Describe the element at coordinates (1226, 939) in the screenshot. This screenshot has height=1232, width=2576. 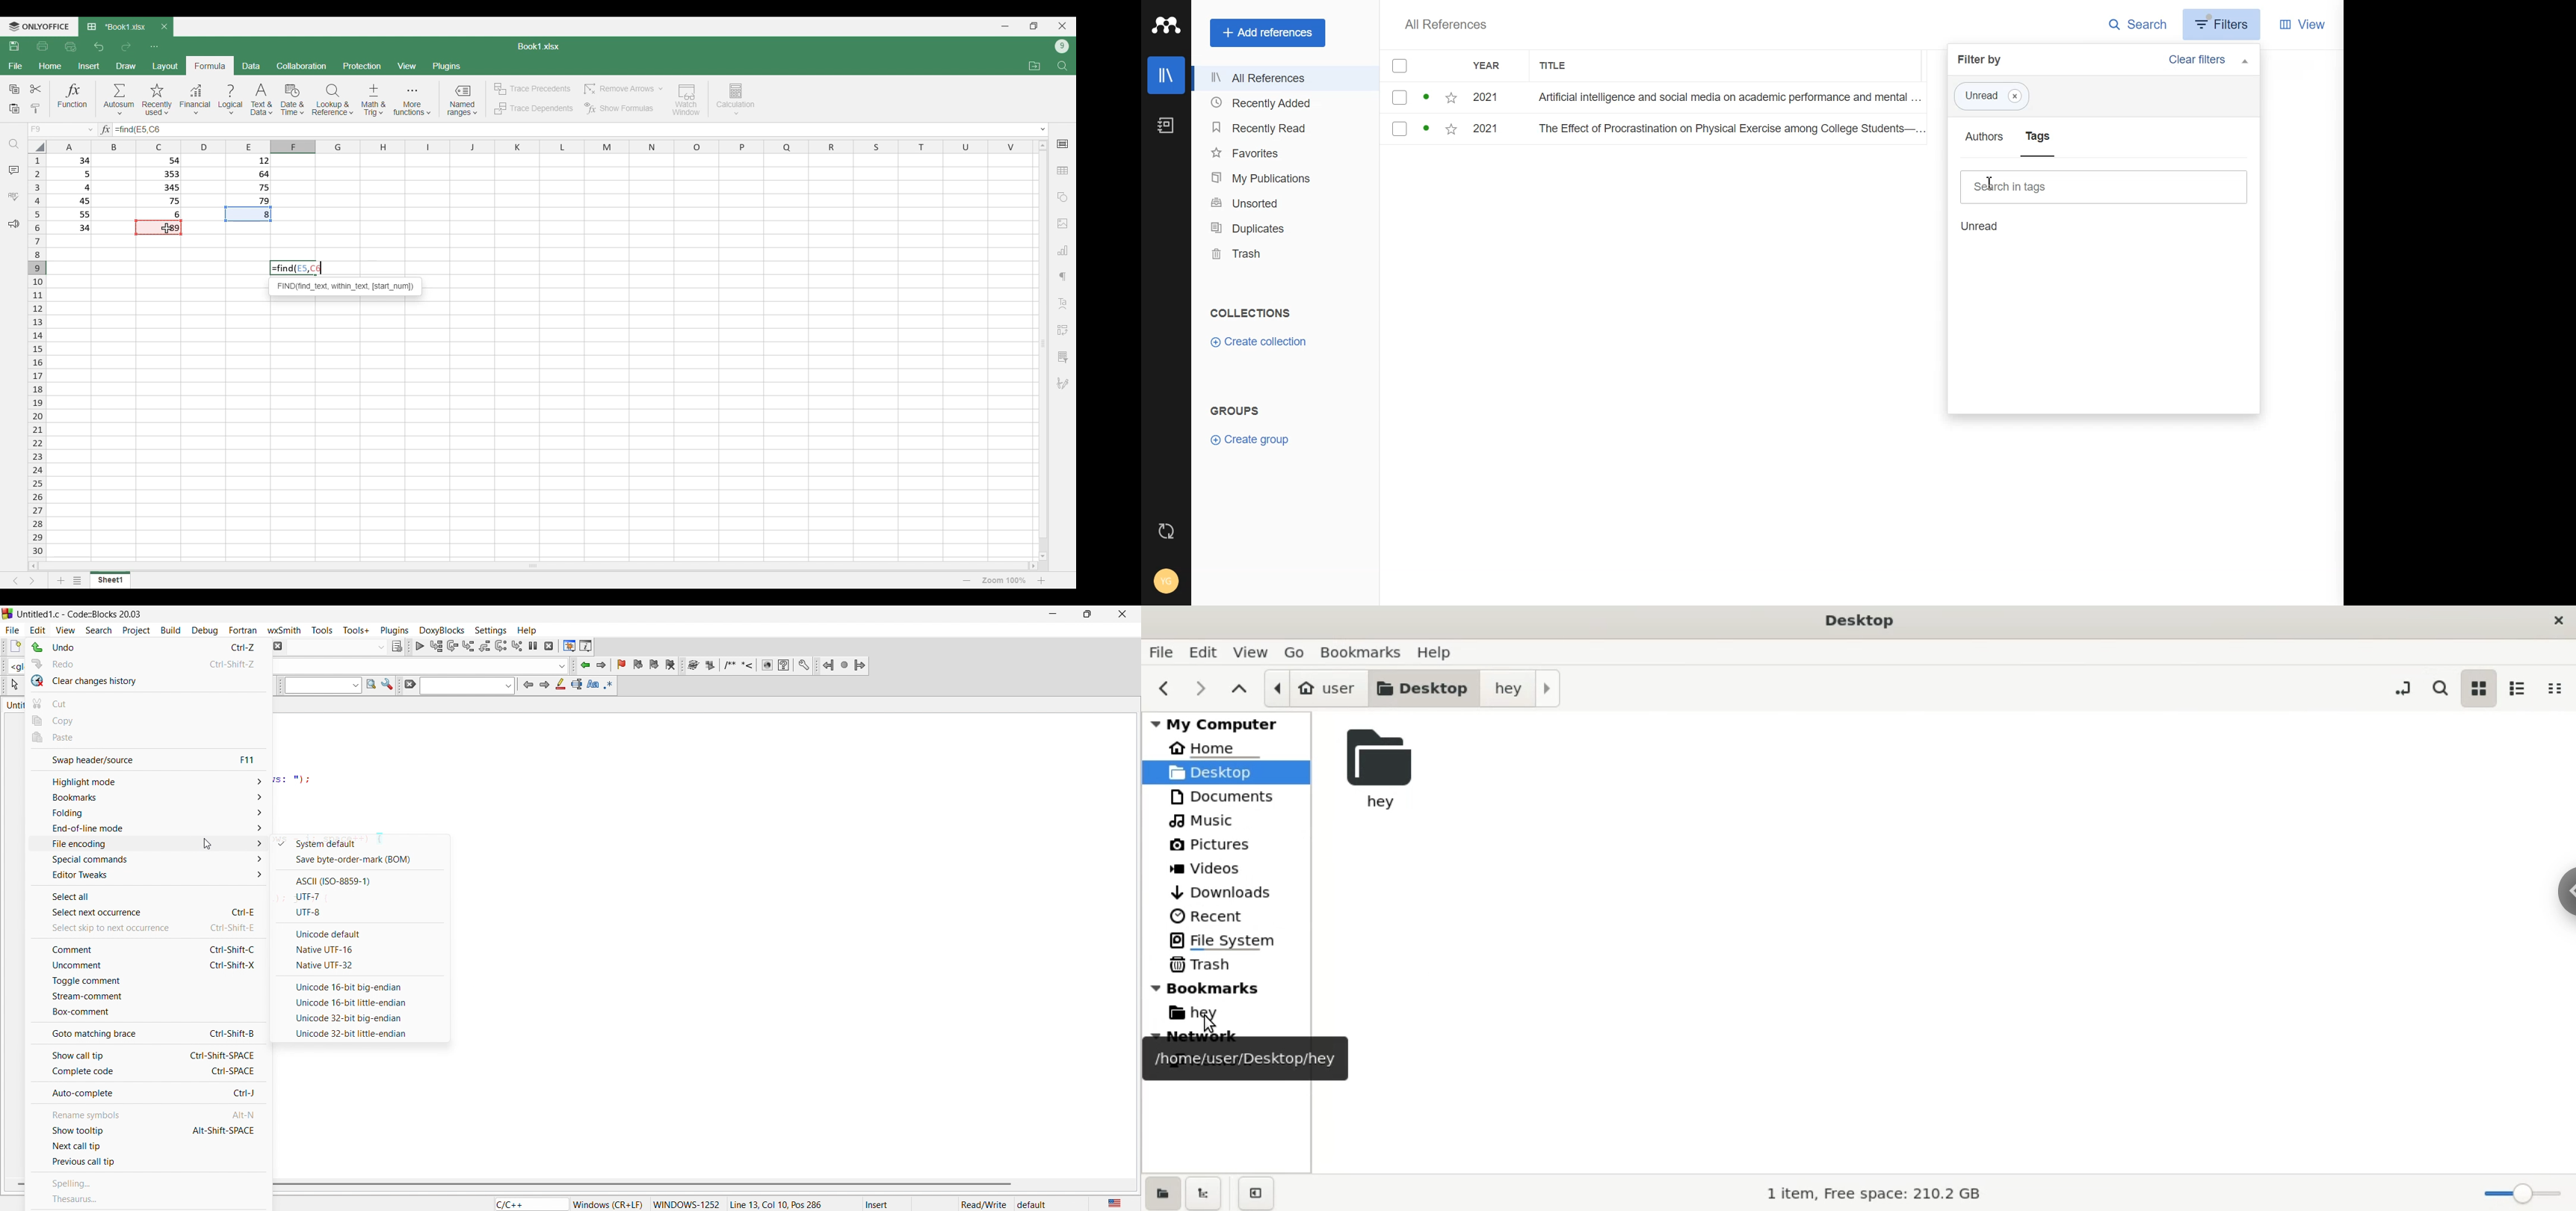
I see `file system` at that location.